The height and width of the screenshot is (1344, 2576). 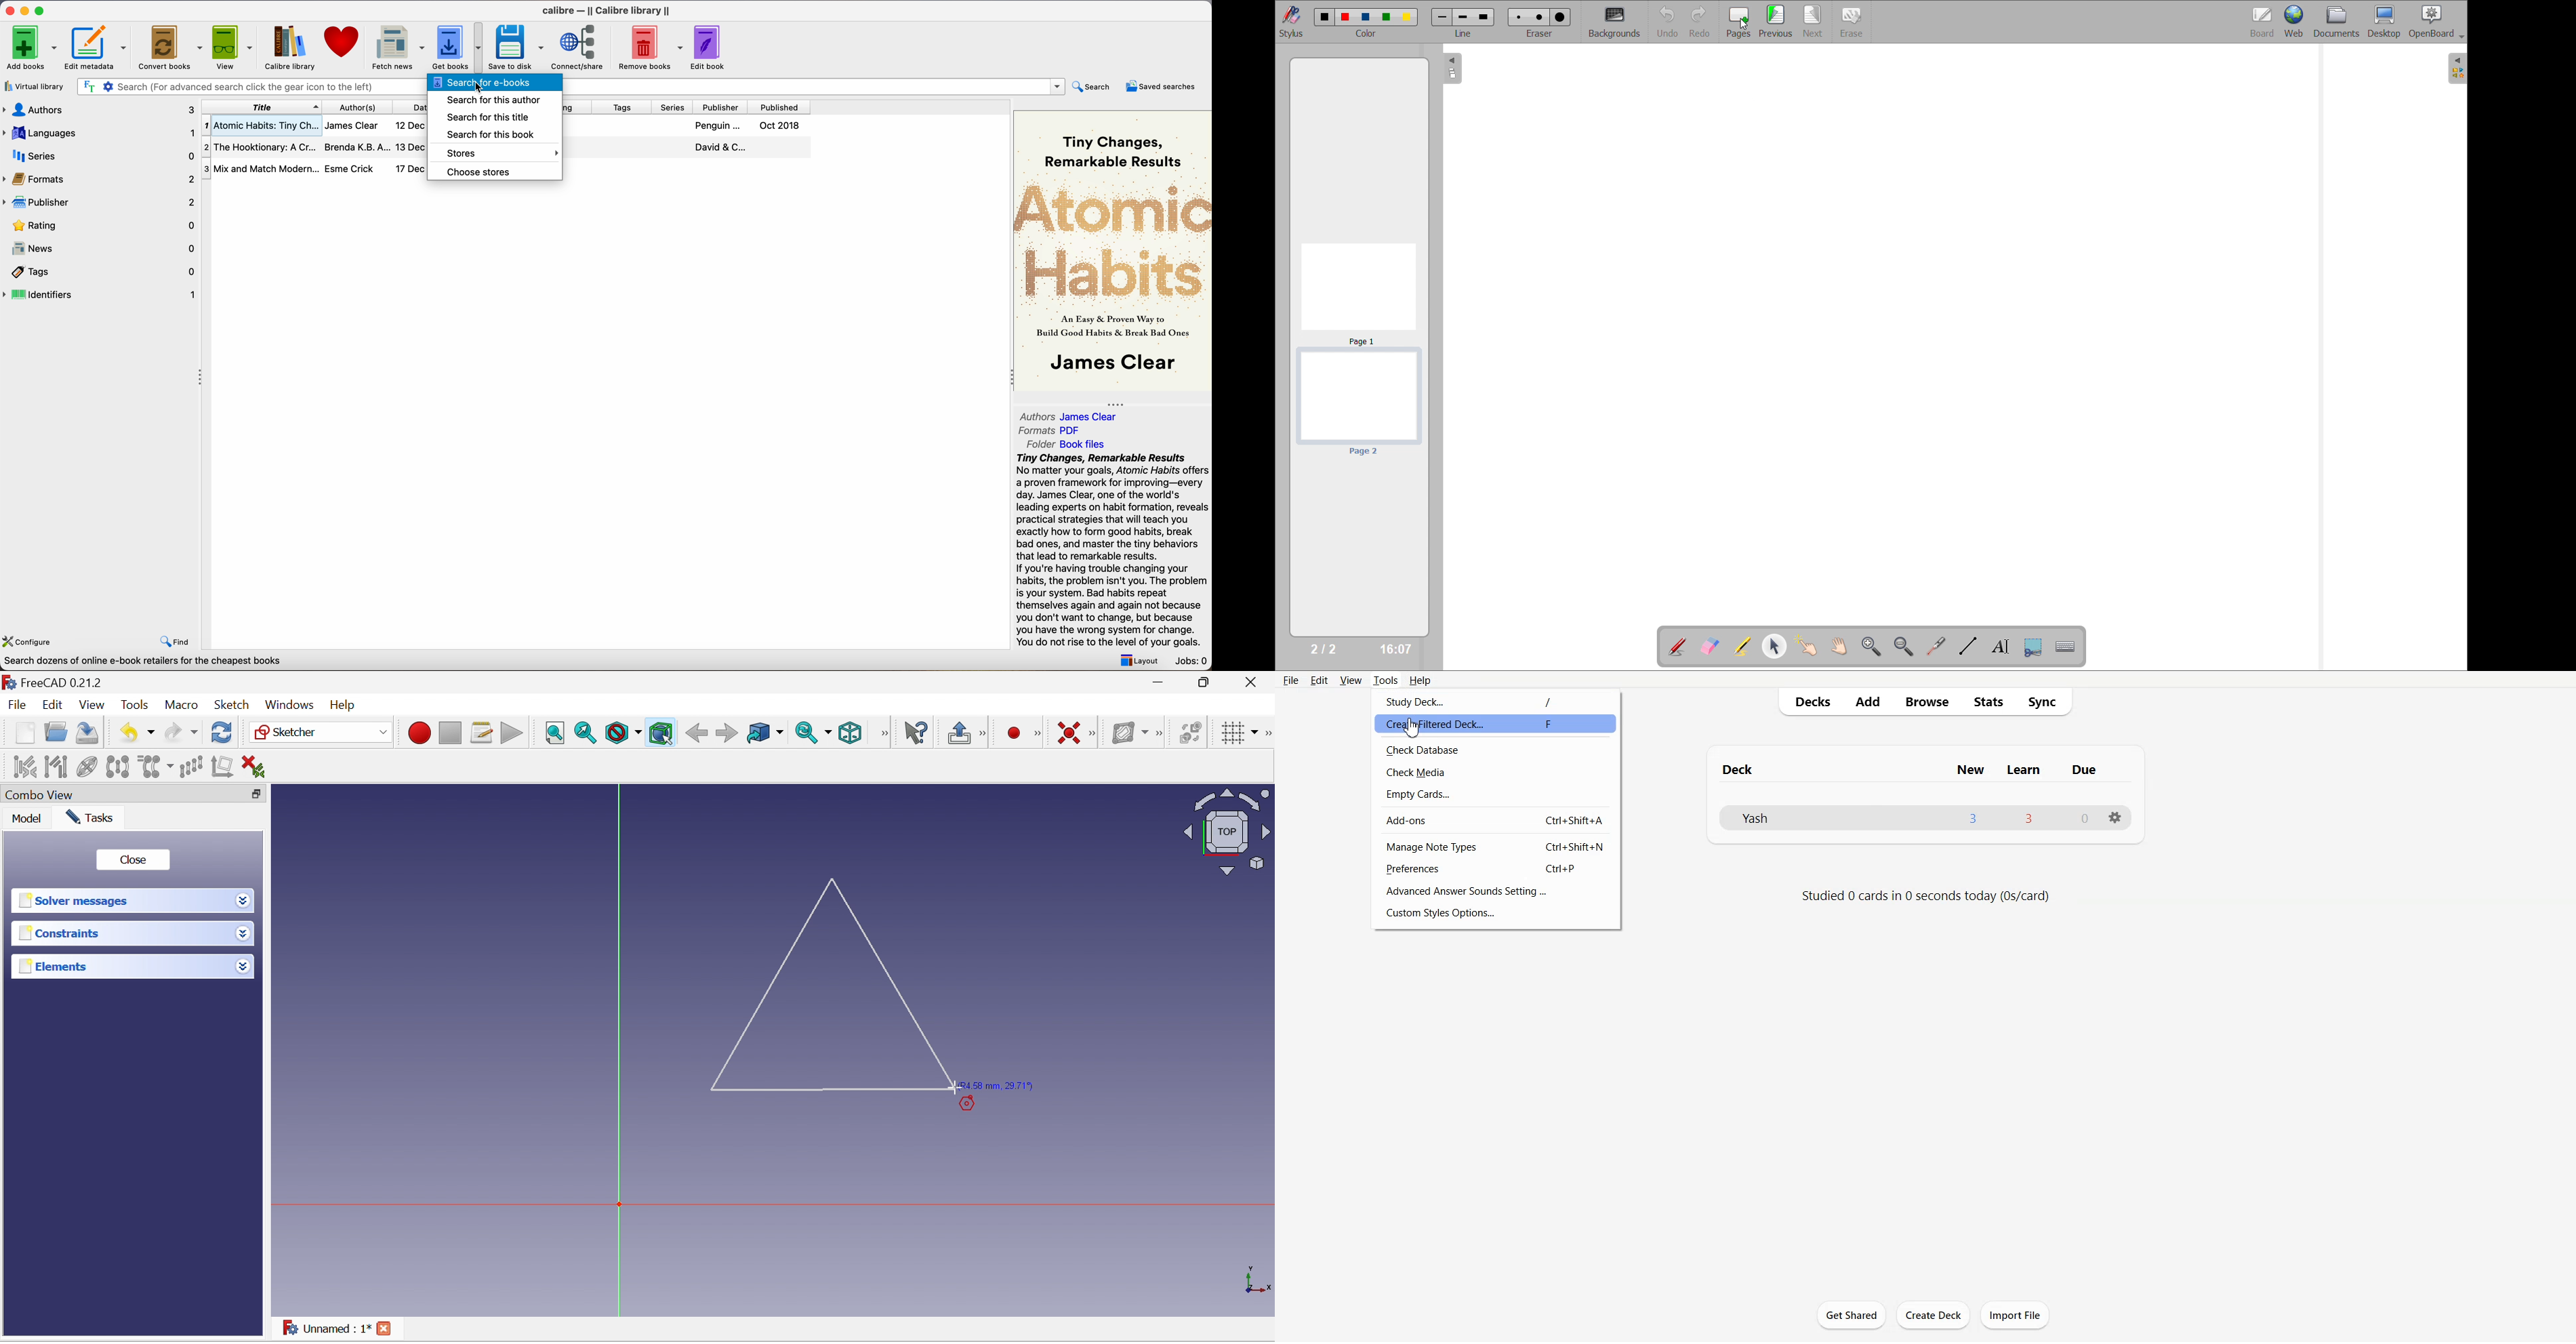 What do you see at coordinates (1206, 682) in the screenshot?
I see `maximize` at bounding box center [1206, 682].